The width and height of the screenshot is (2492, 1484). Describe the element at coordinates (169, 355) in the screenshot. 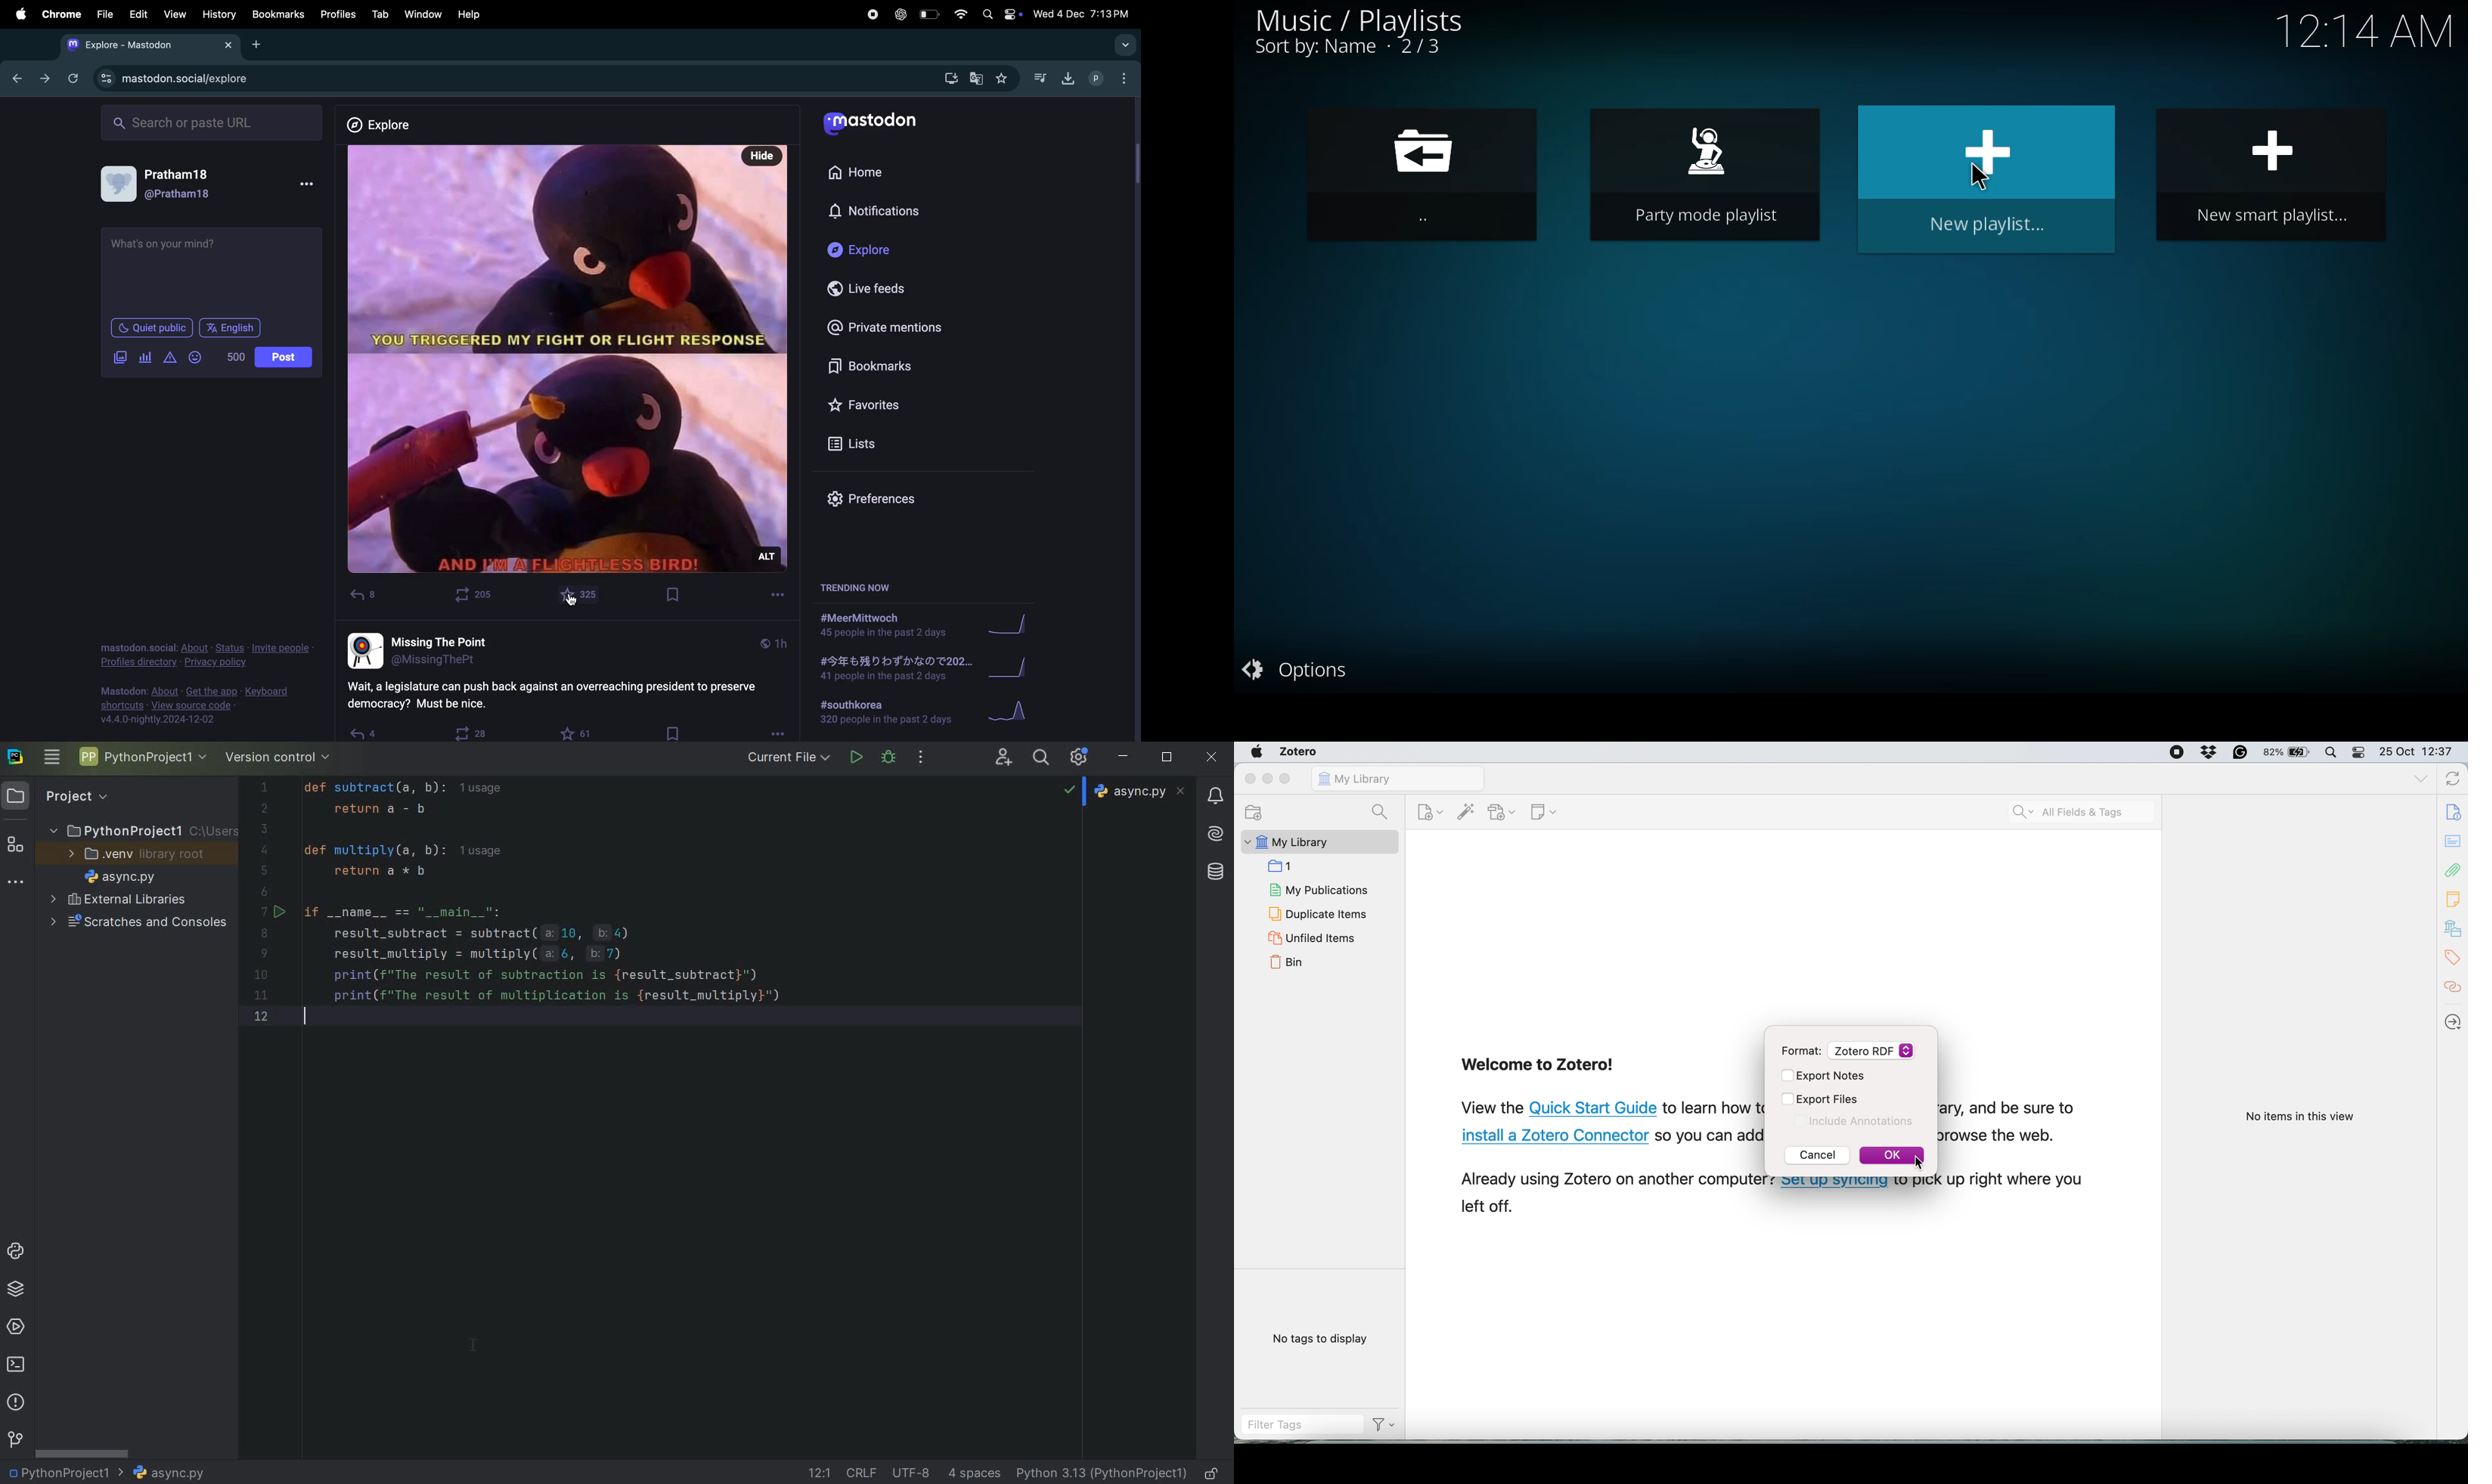

I see `alert` at that location.